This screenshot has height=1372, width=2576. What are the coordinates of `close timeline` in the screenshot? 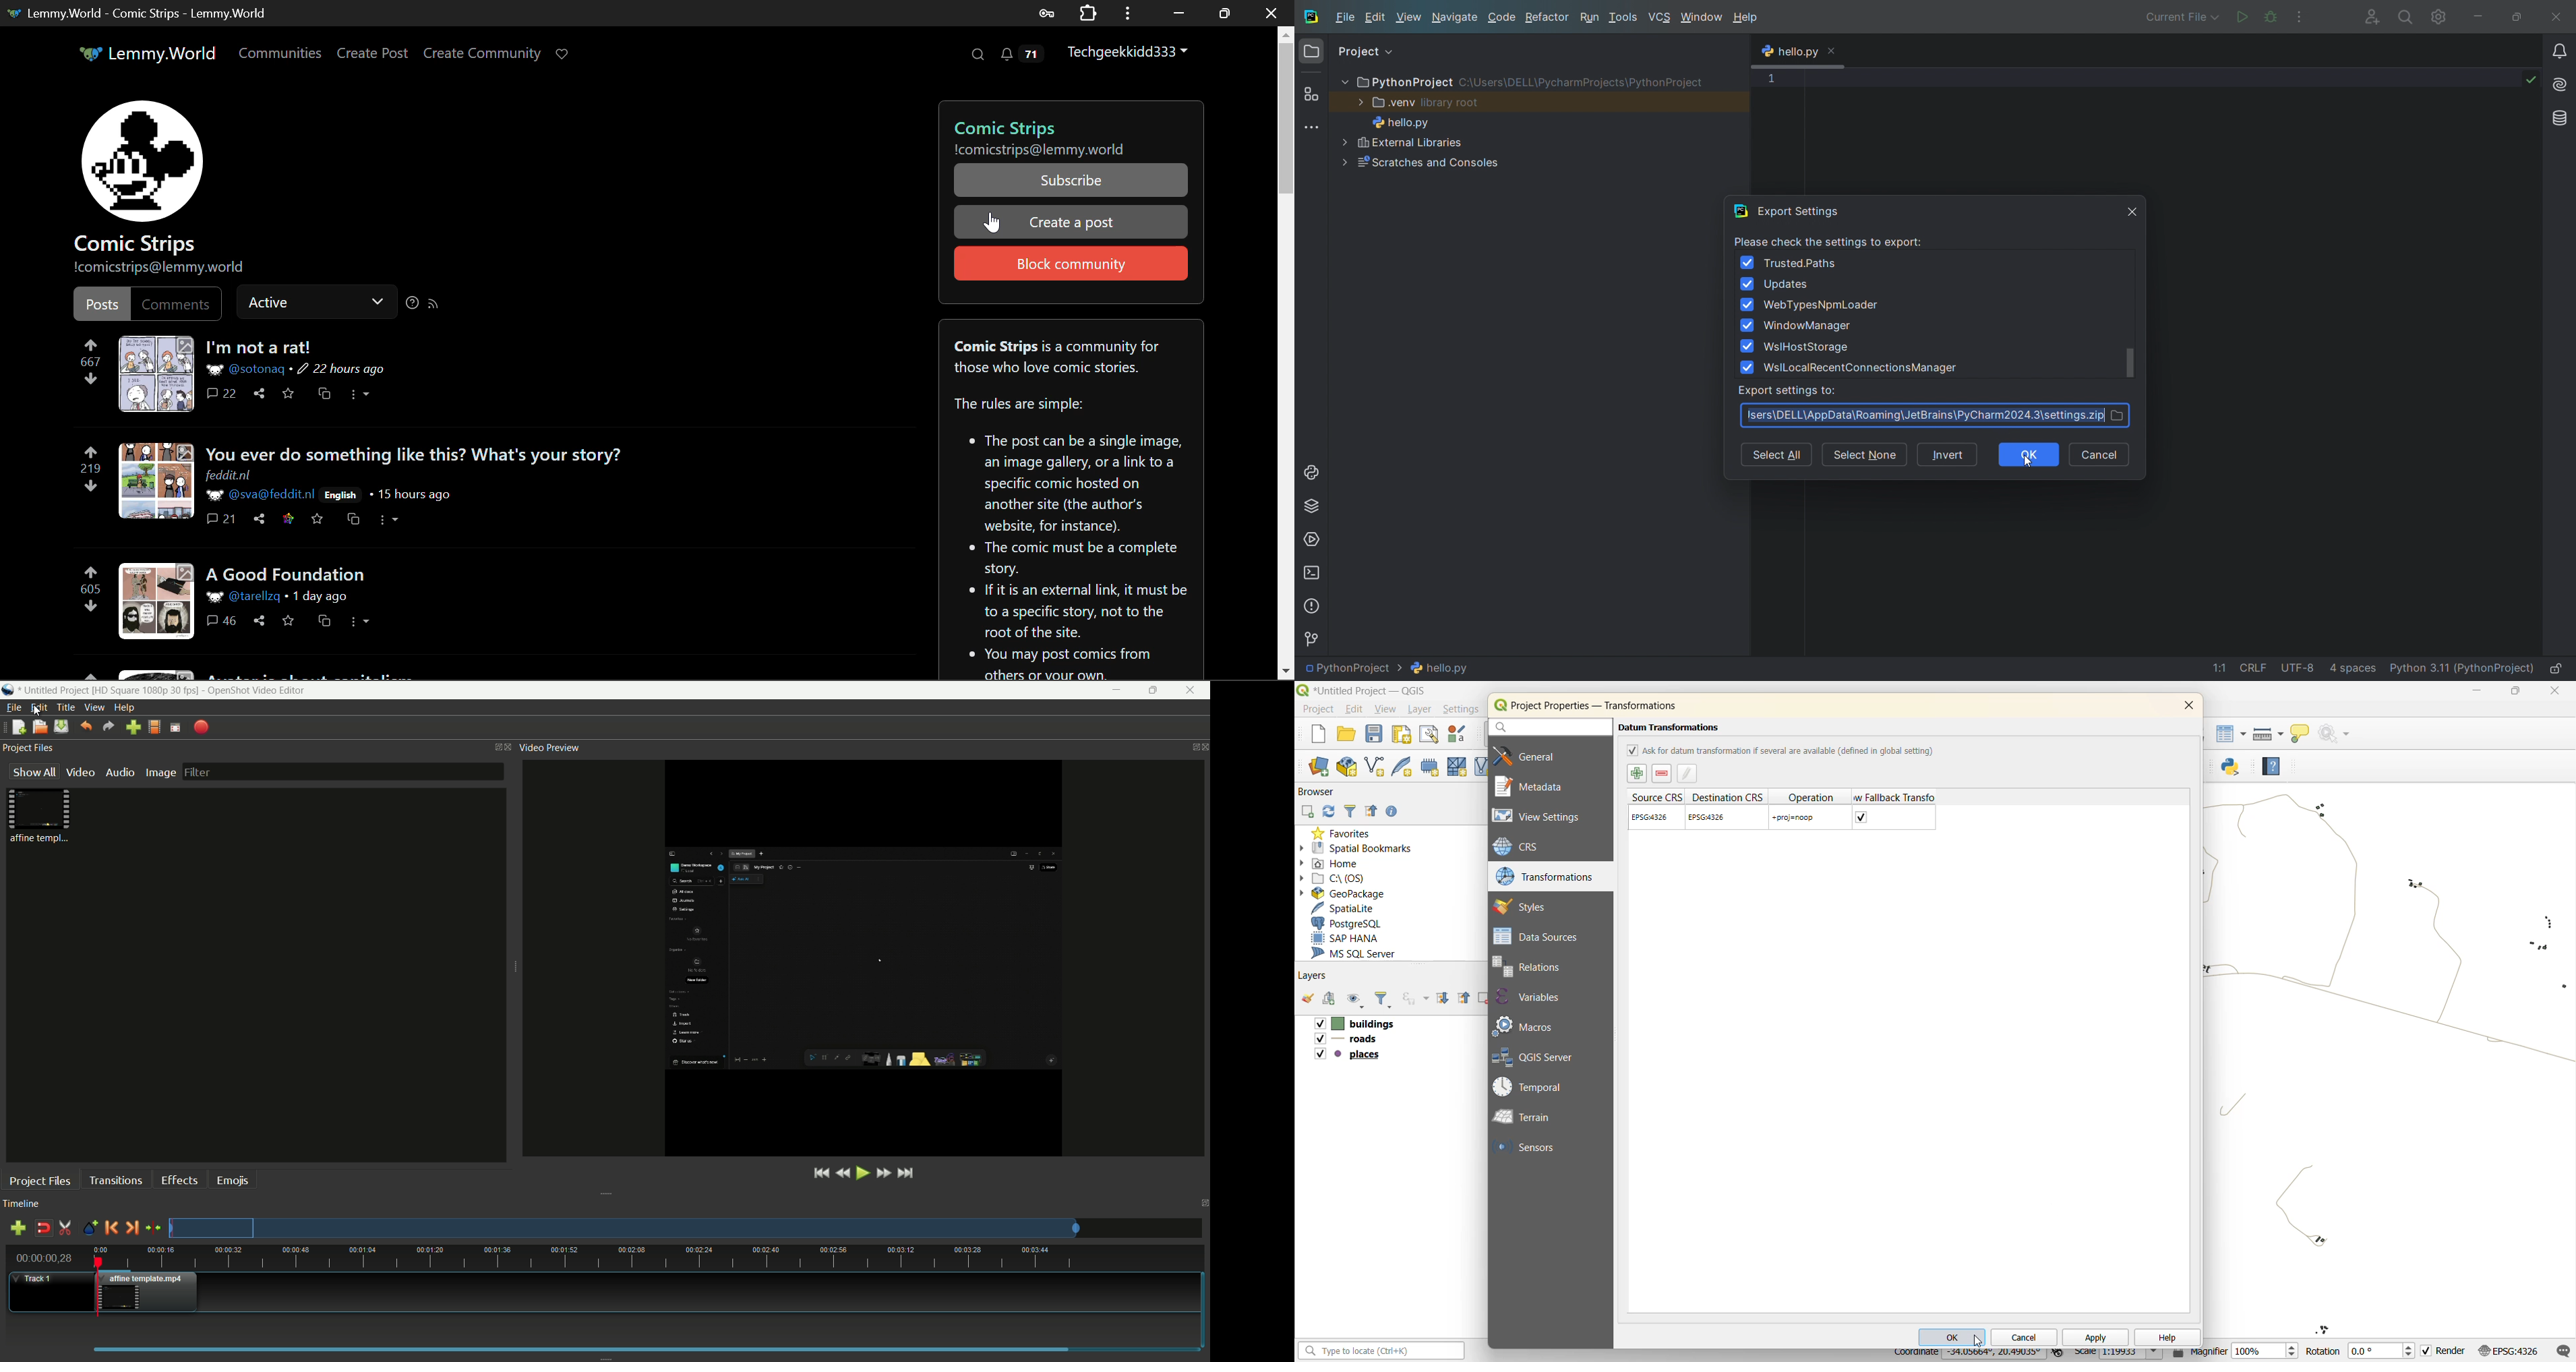 It's located at (1203, 1203).